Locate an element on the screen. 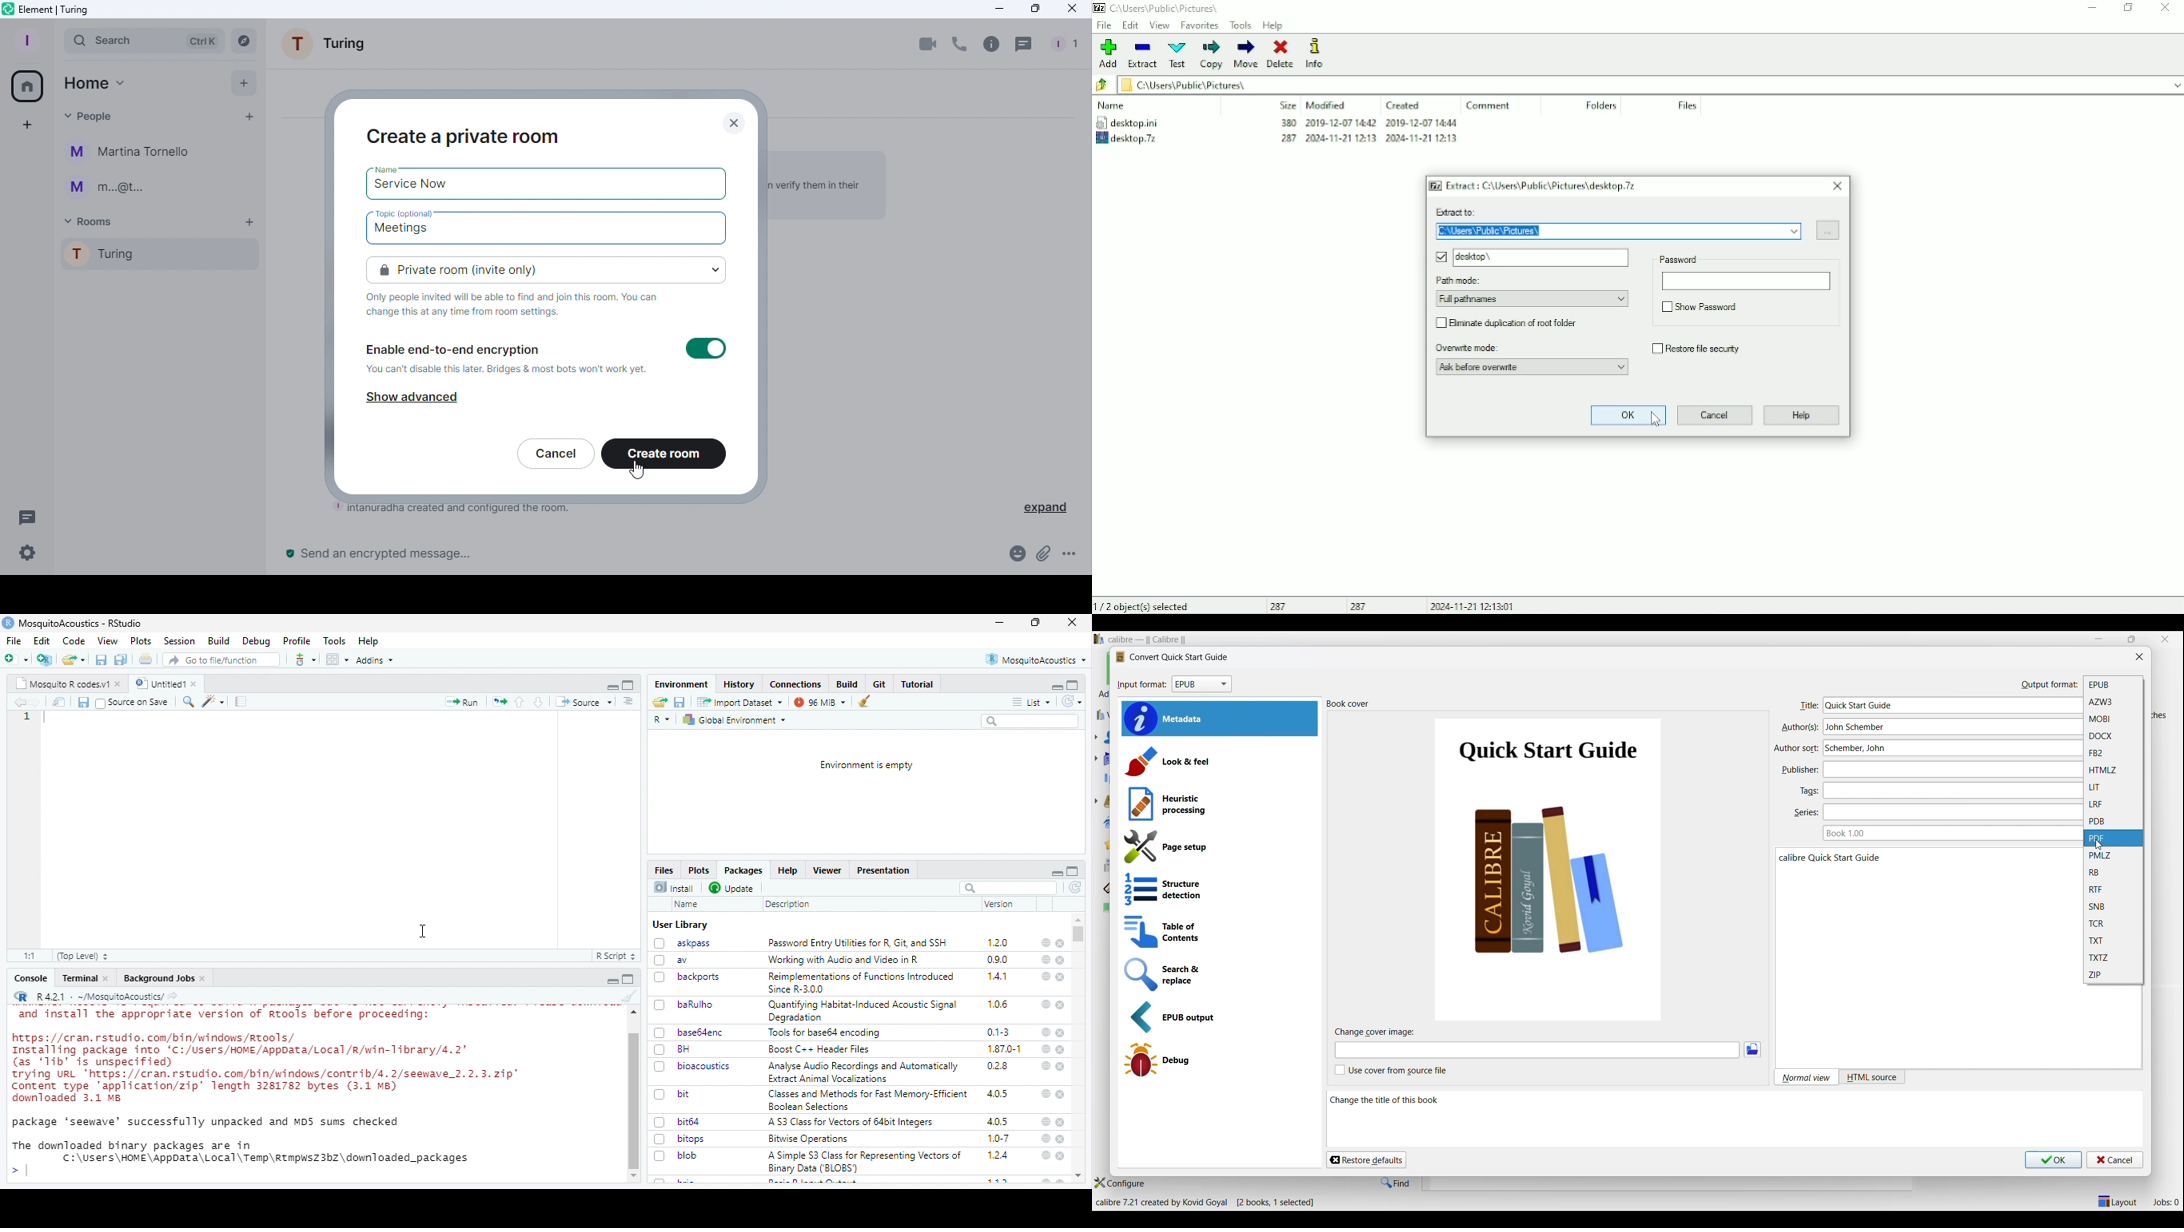 The width and height of the screenshot is (2184, 1232). close is located at coordinates (196, 684).